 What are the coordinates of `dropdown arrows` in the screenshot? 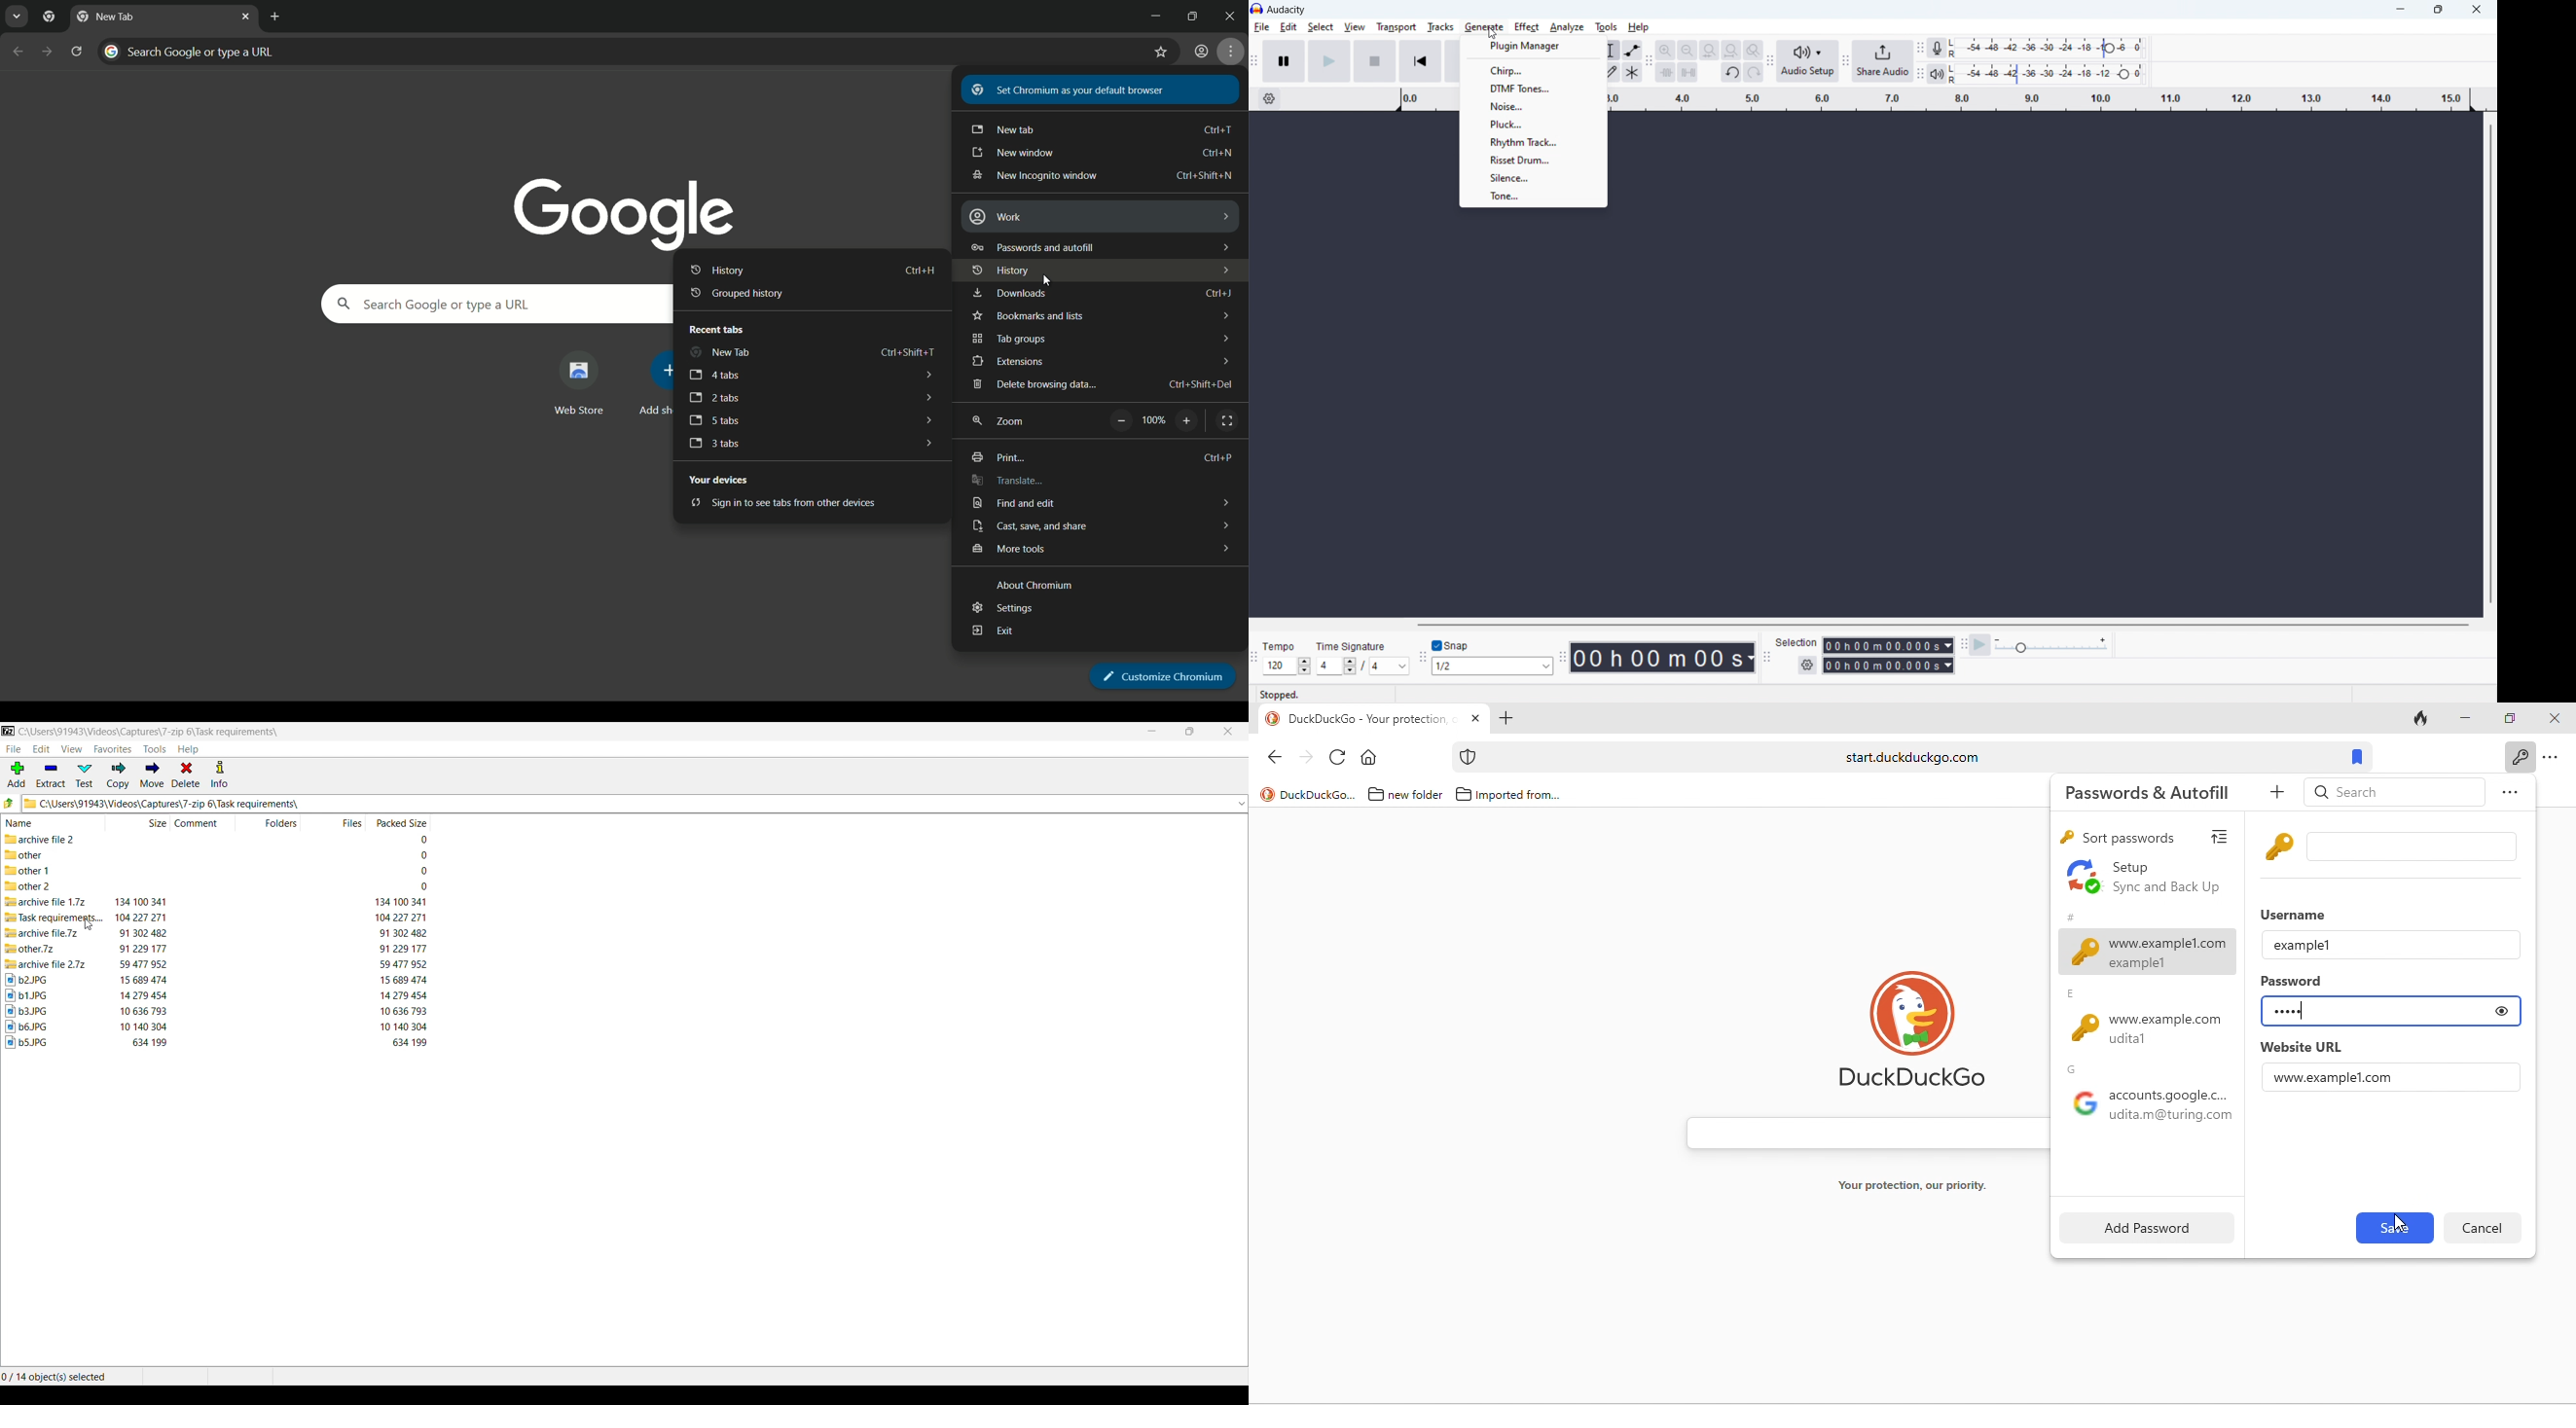 It's located at (1224, 548).